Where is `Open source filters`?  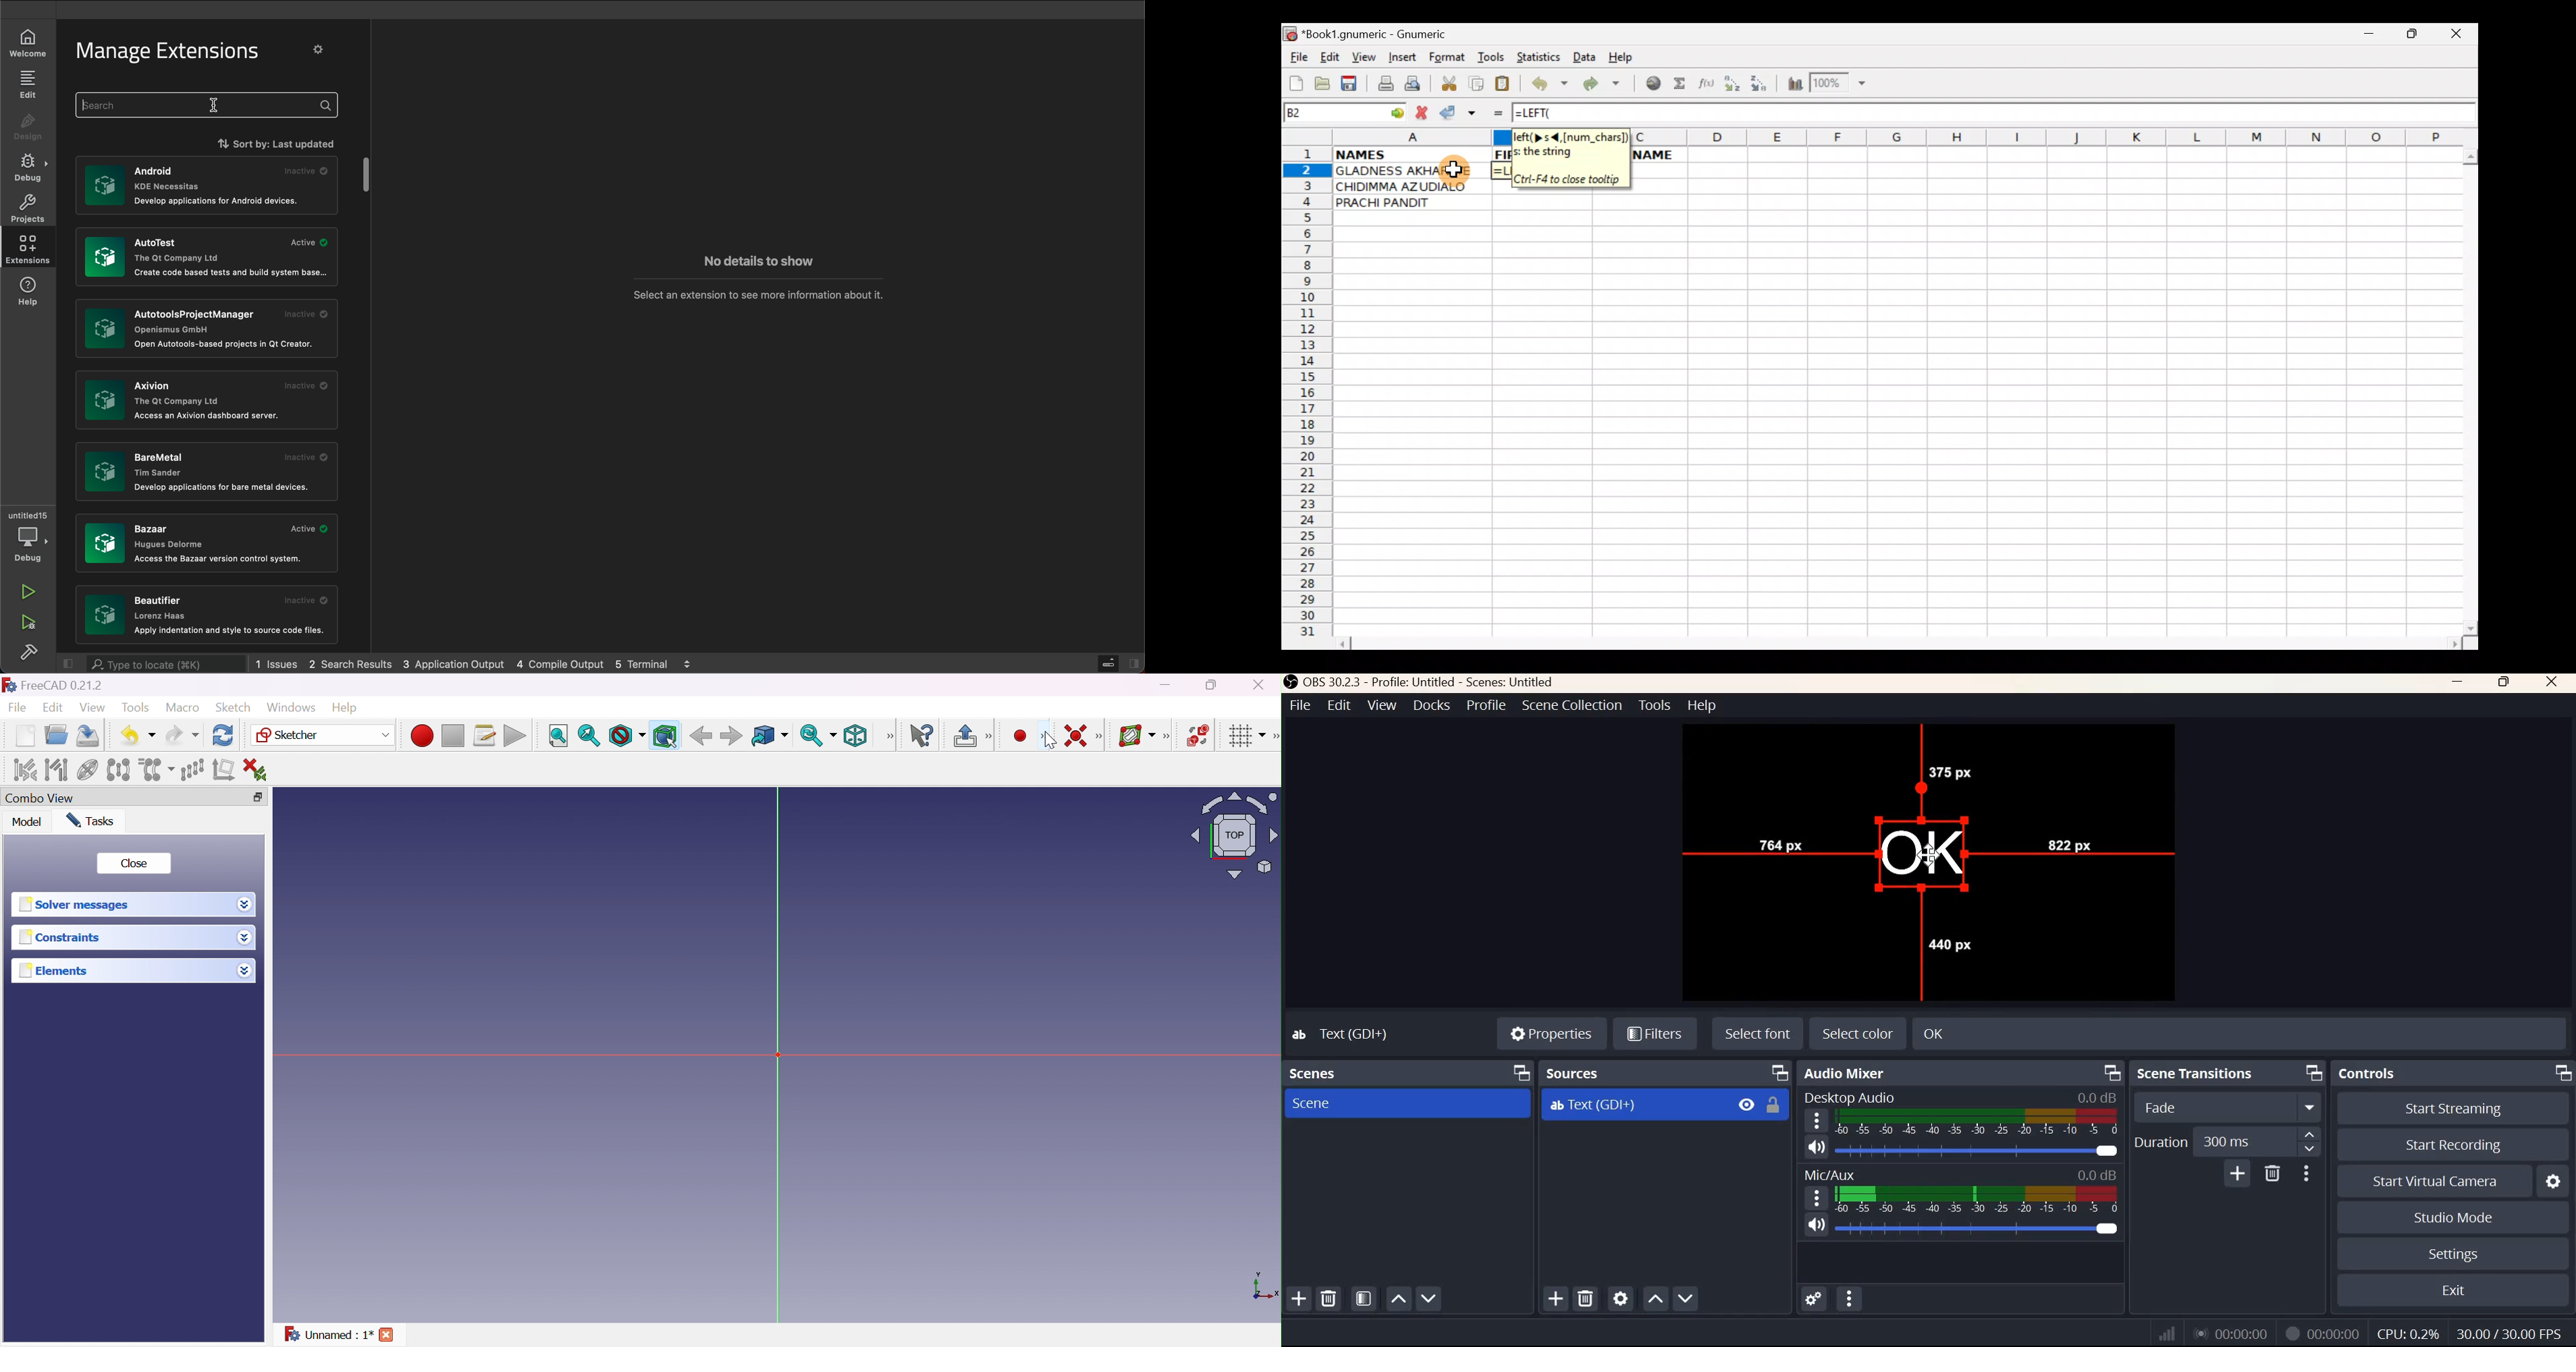 Open source filters is located at coordinates (1654, 1035).